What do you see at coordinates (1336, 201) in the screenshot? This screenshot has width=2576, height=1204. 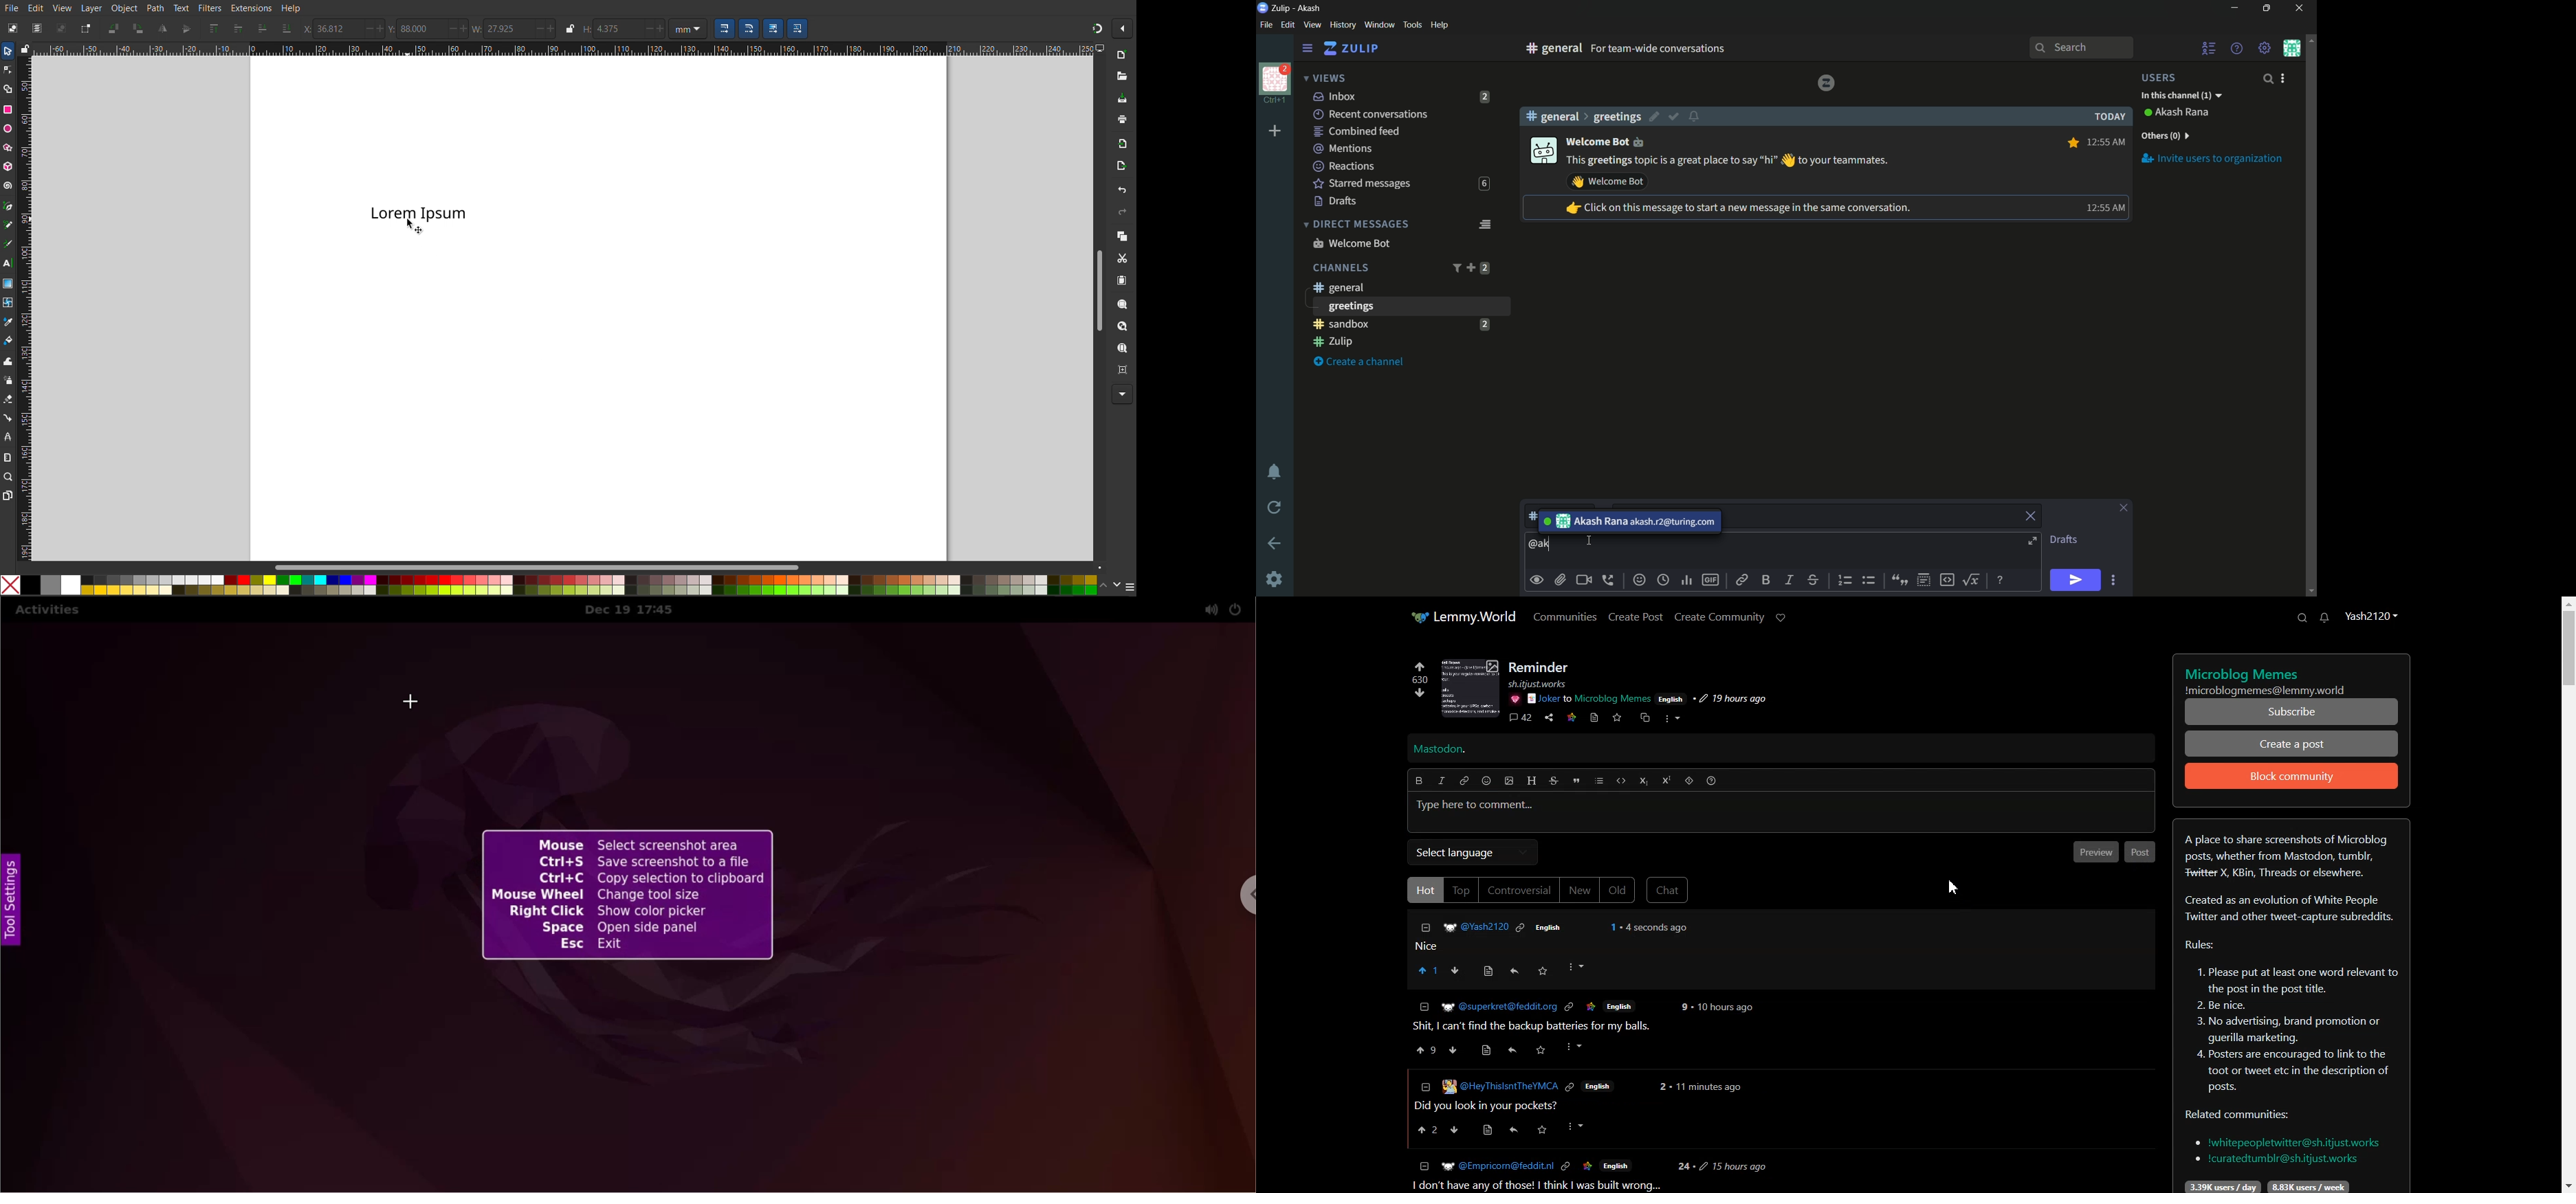 I see `drafts` at bounding box center [1336, 201].